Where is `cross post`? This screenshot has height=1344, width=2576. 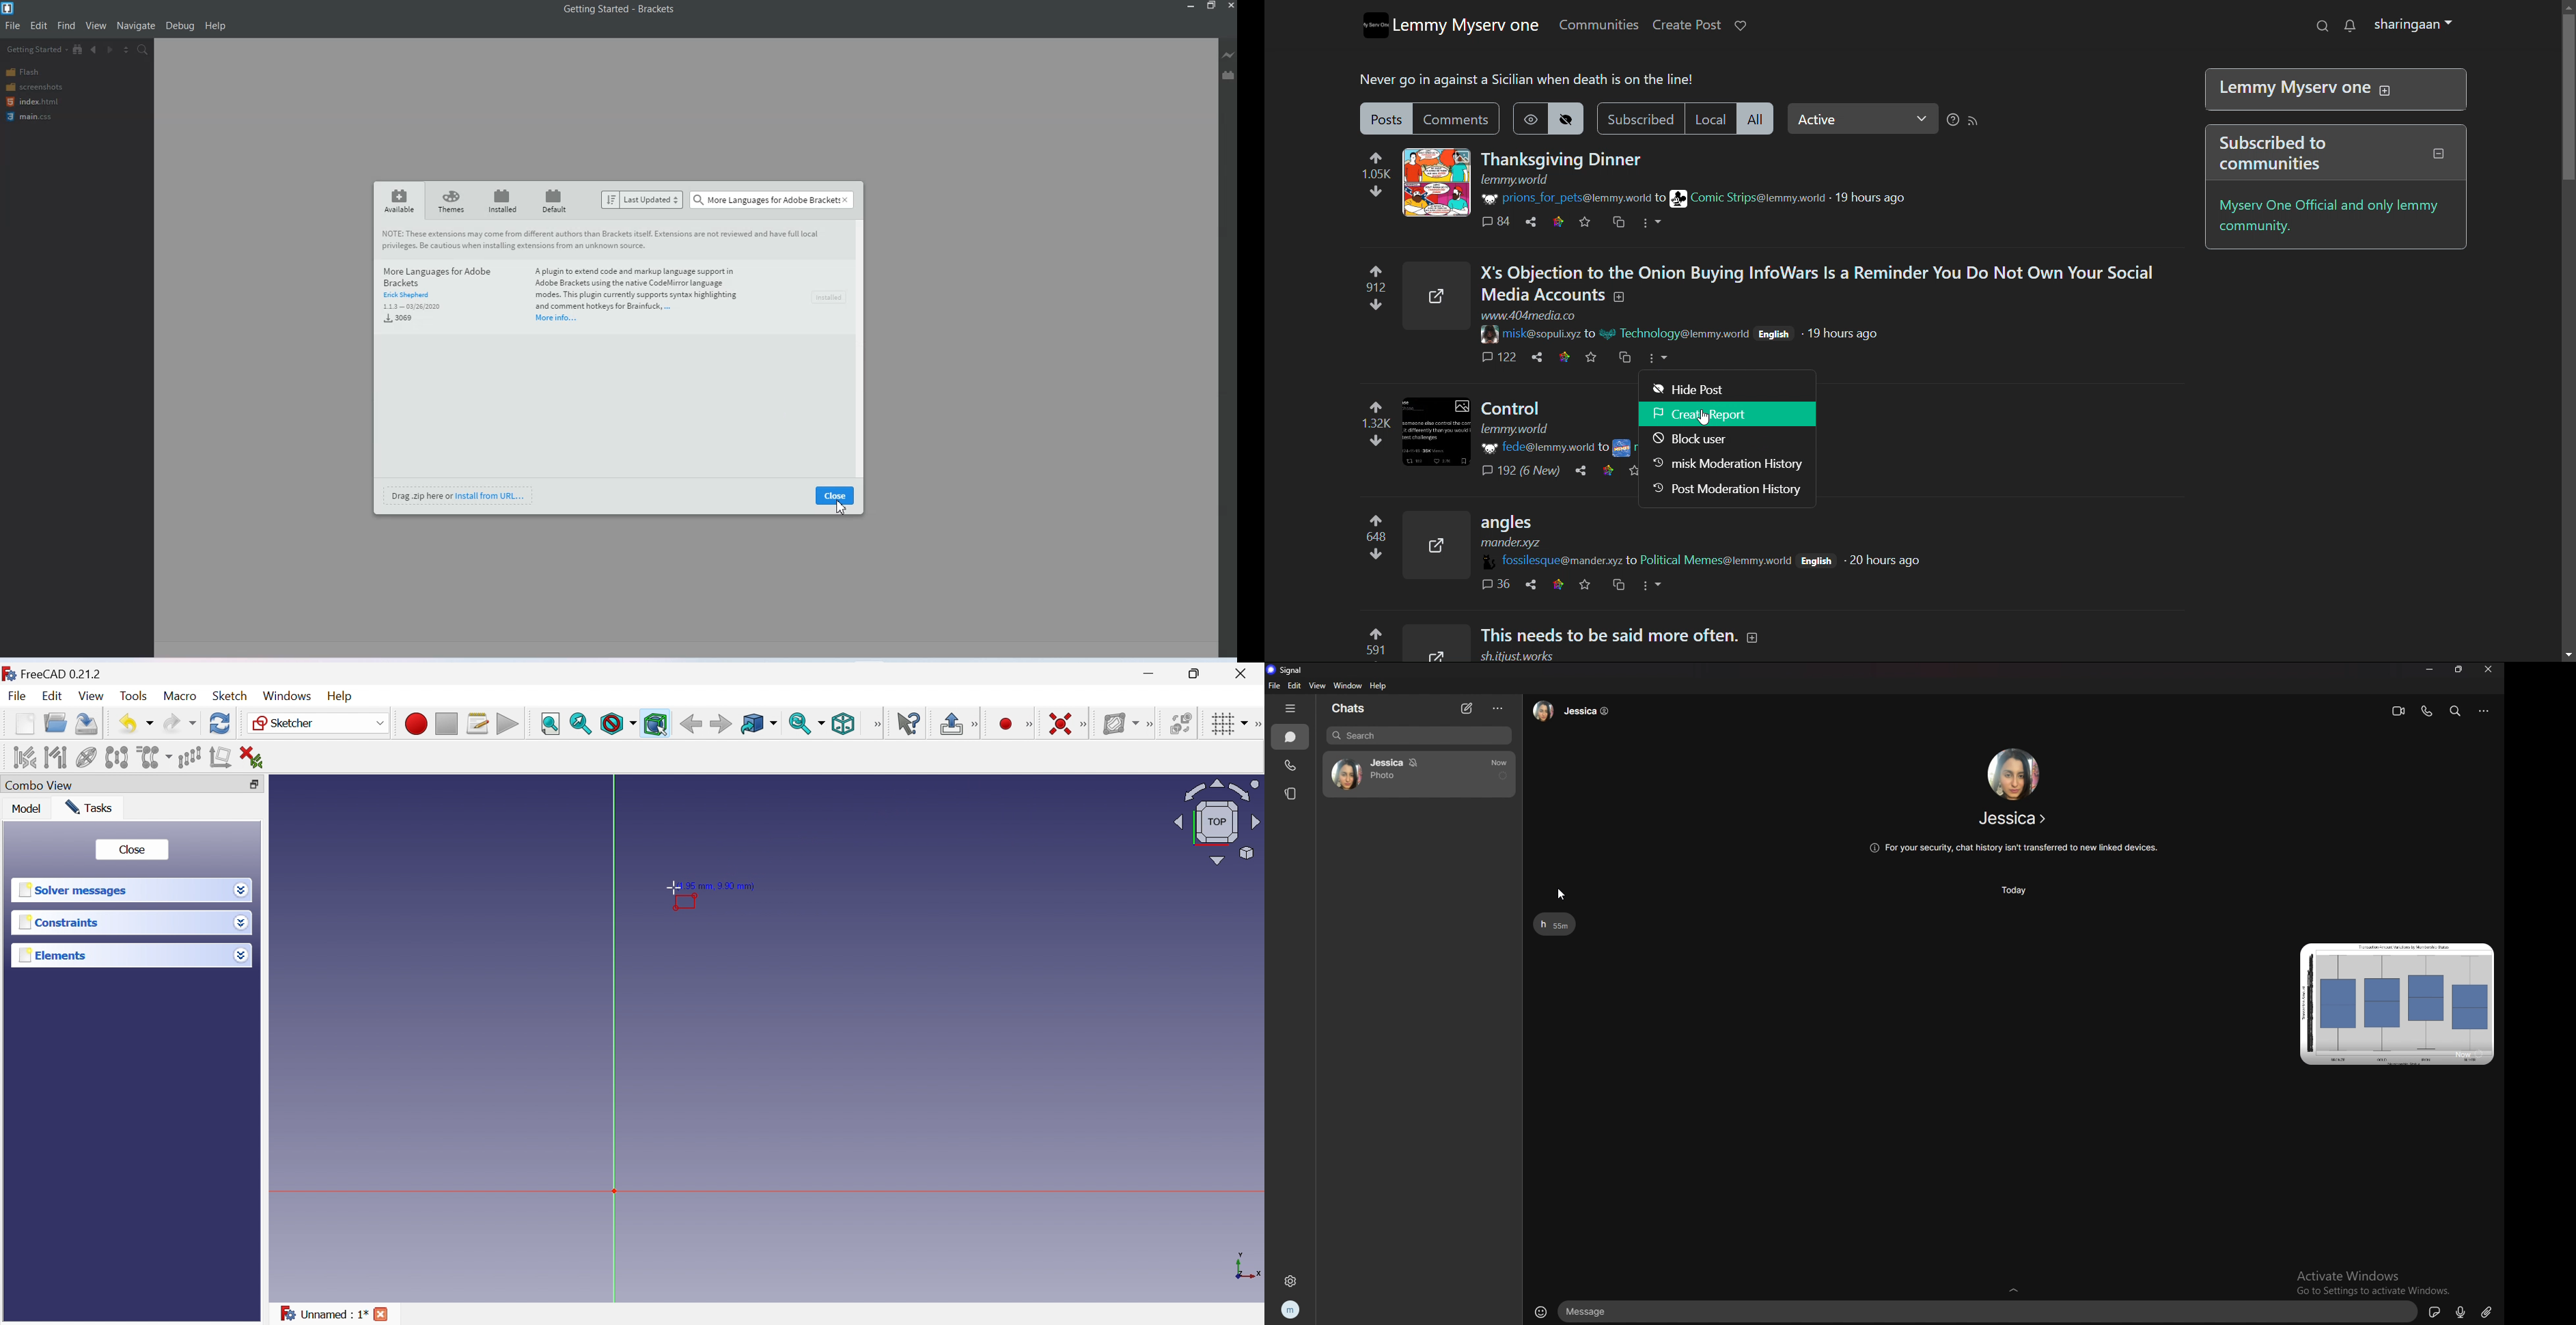 cross post is located at coordinates (1618, 223).